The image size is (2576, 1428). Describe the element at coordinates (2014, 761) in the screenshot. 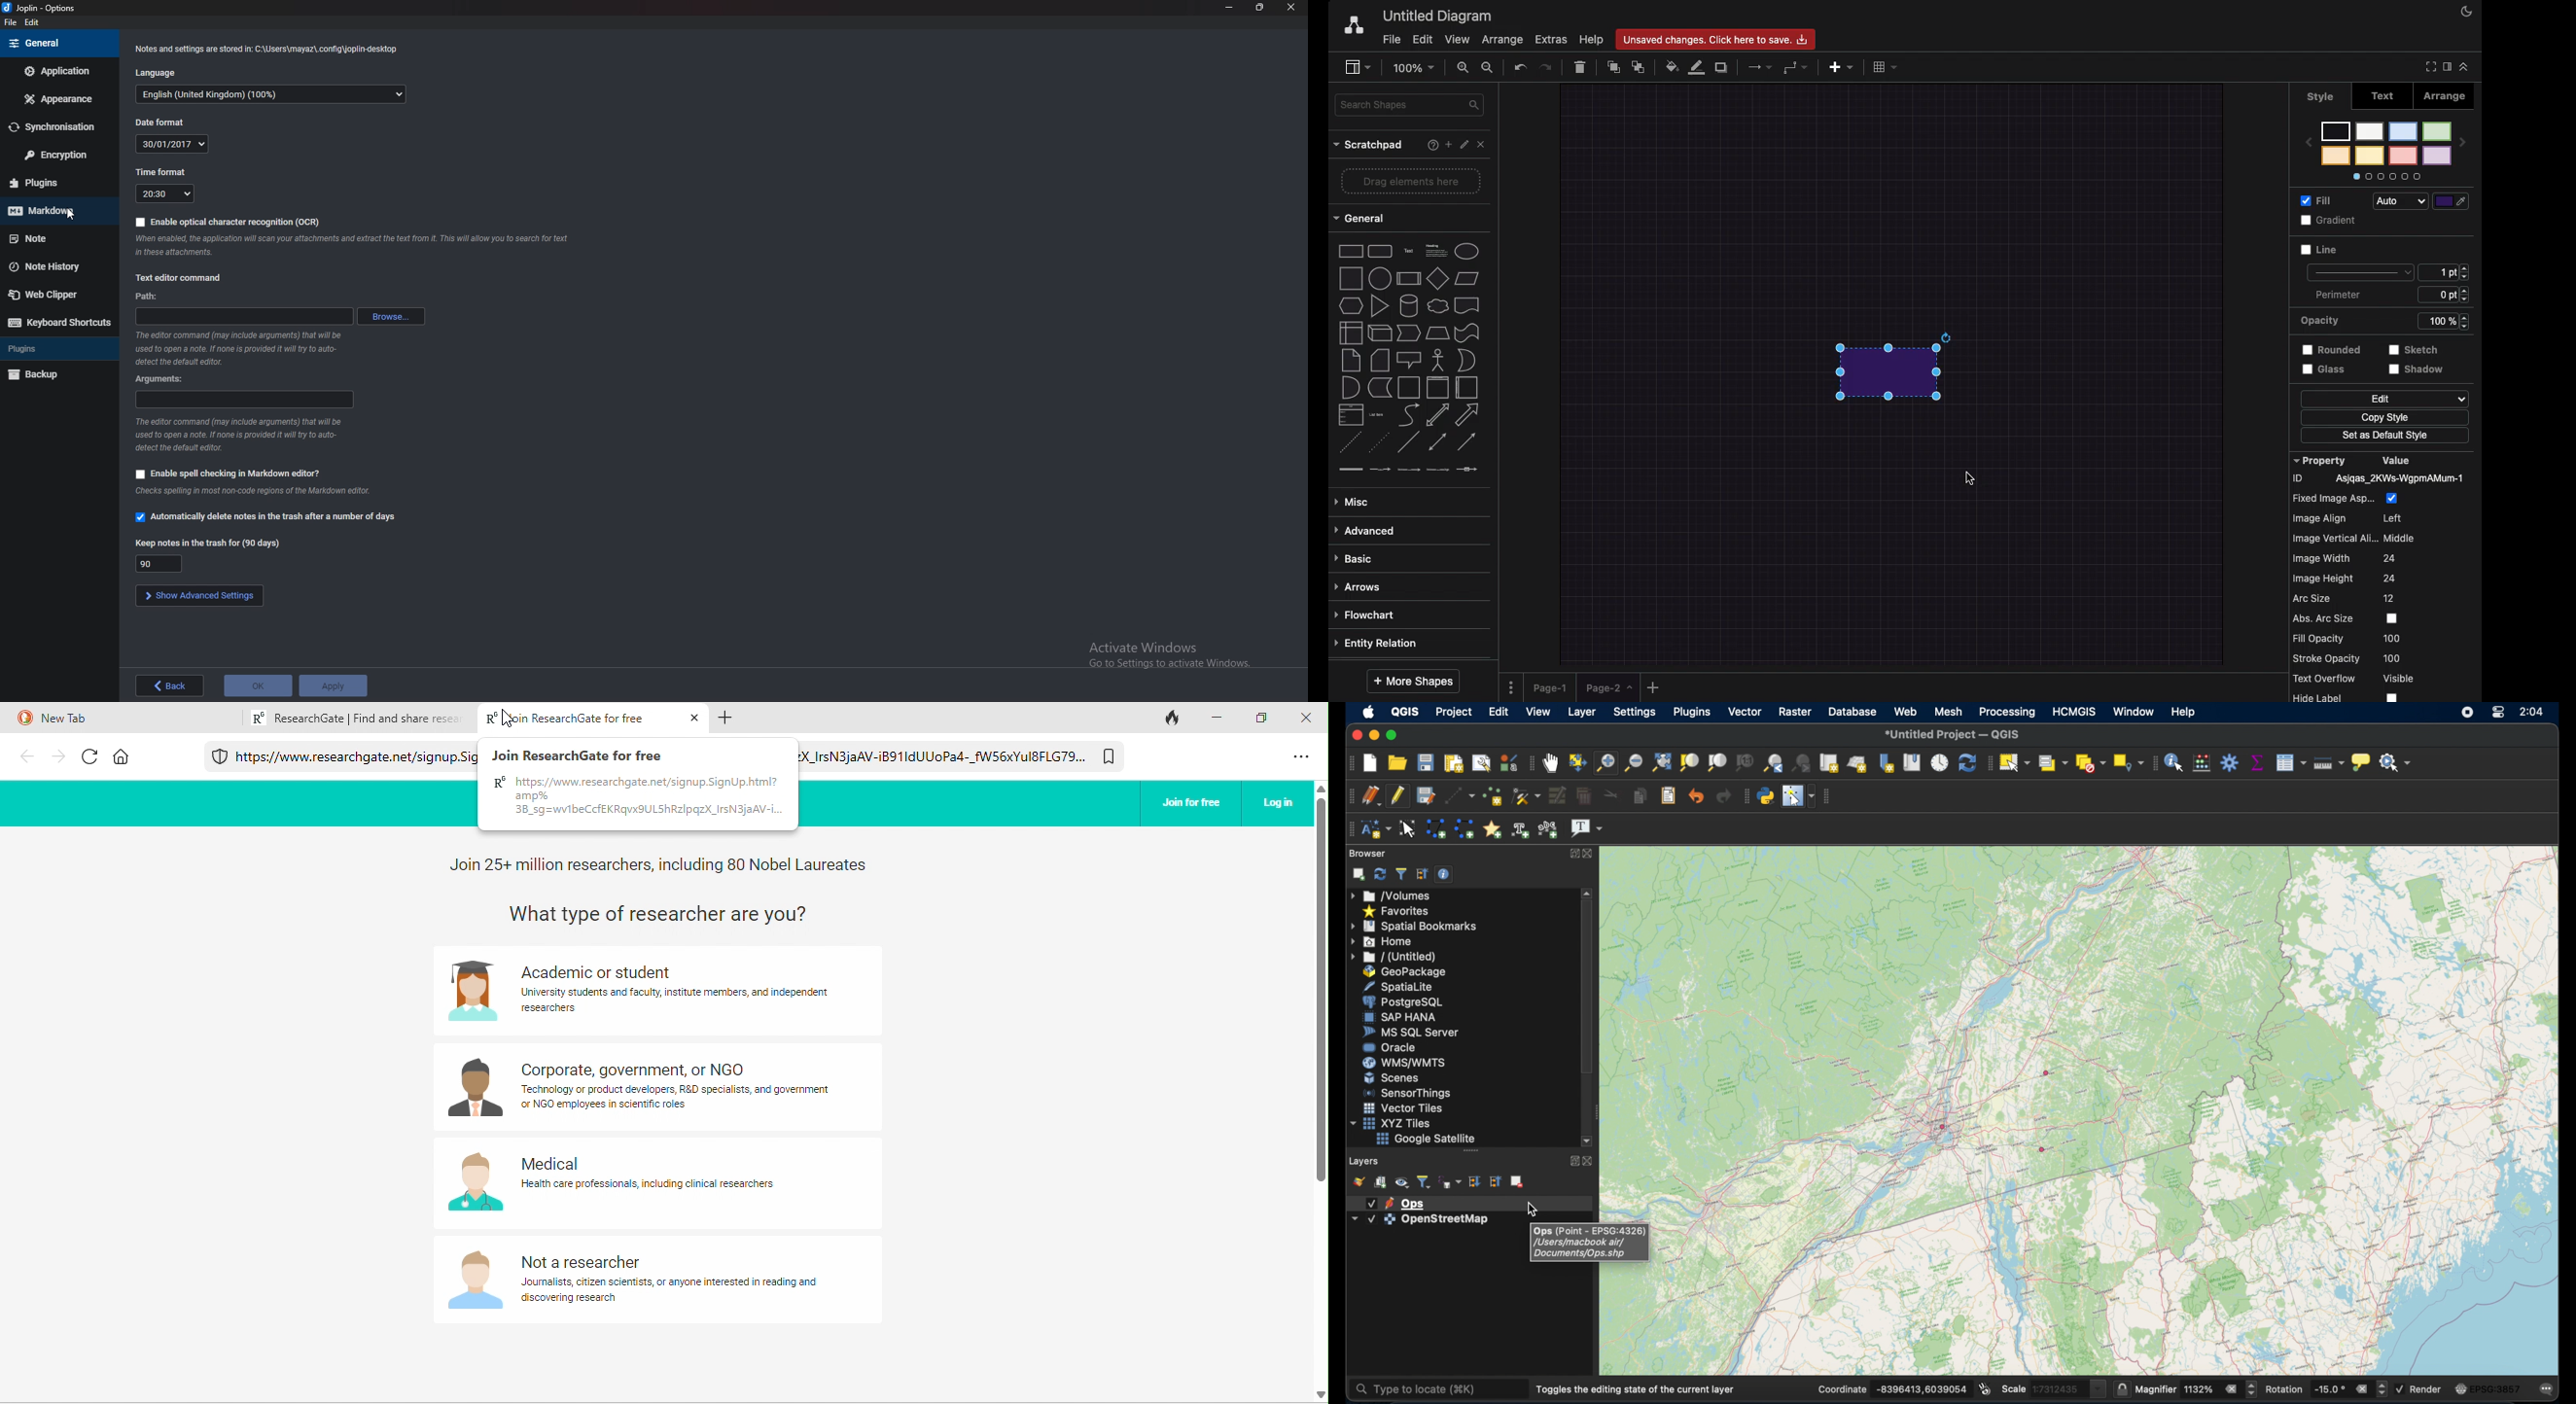

I see `select features by area or single click` at that location.